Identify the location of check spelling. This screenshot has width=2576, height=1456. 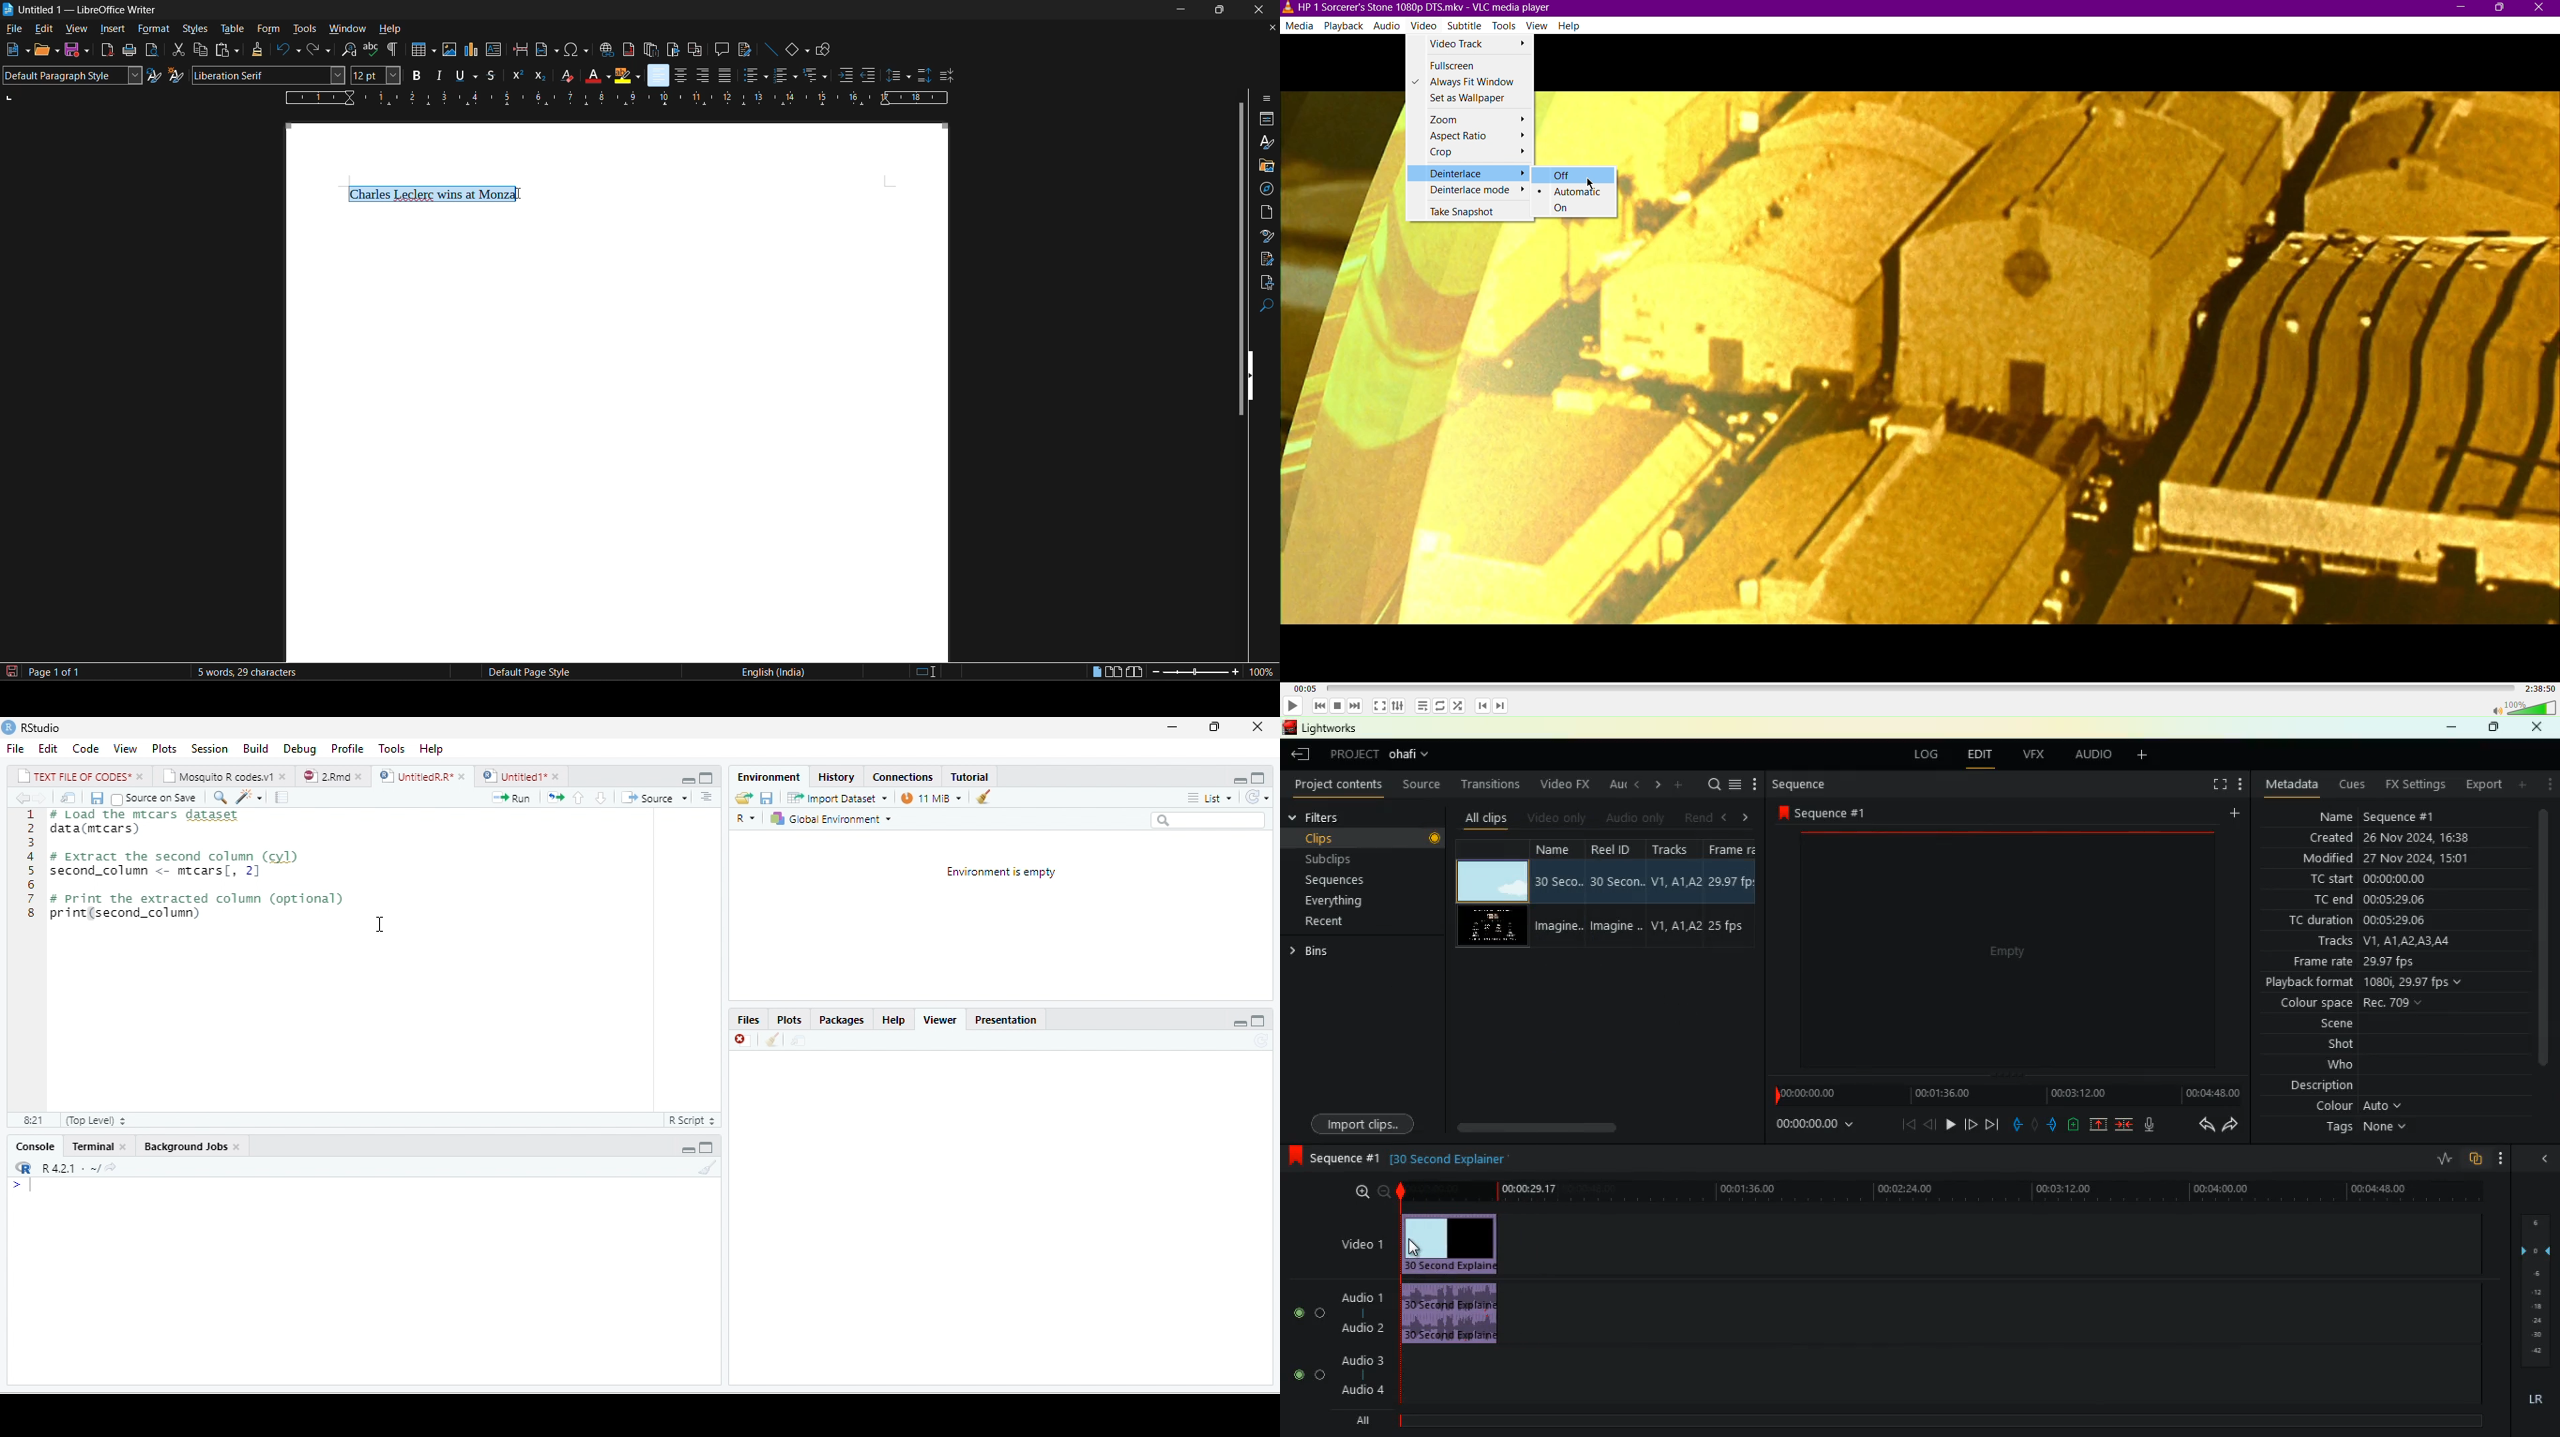
(371, 49).